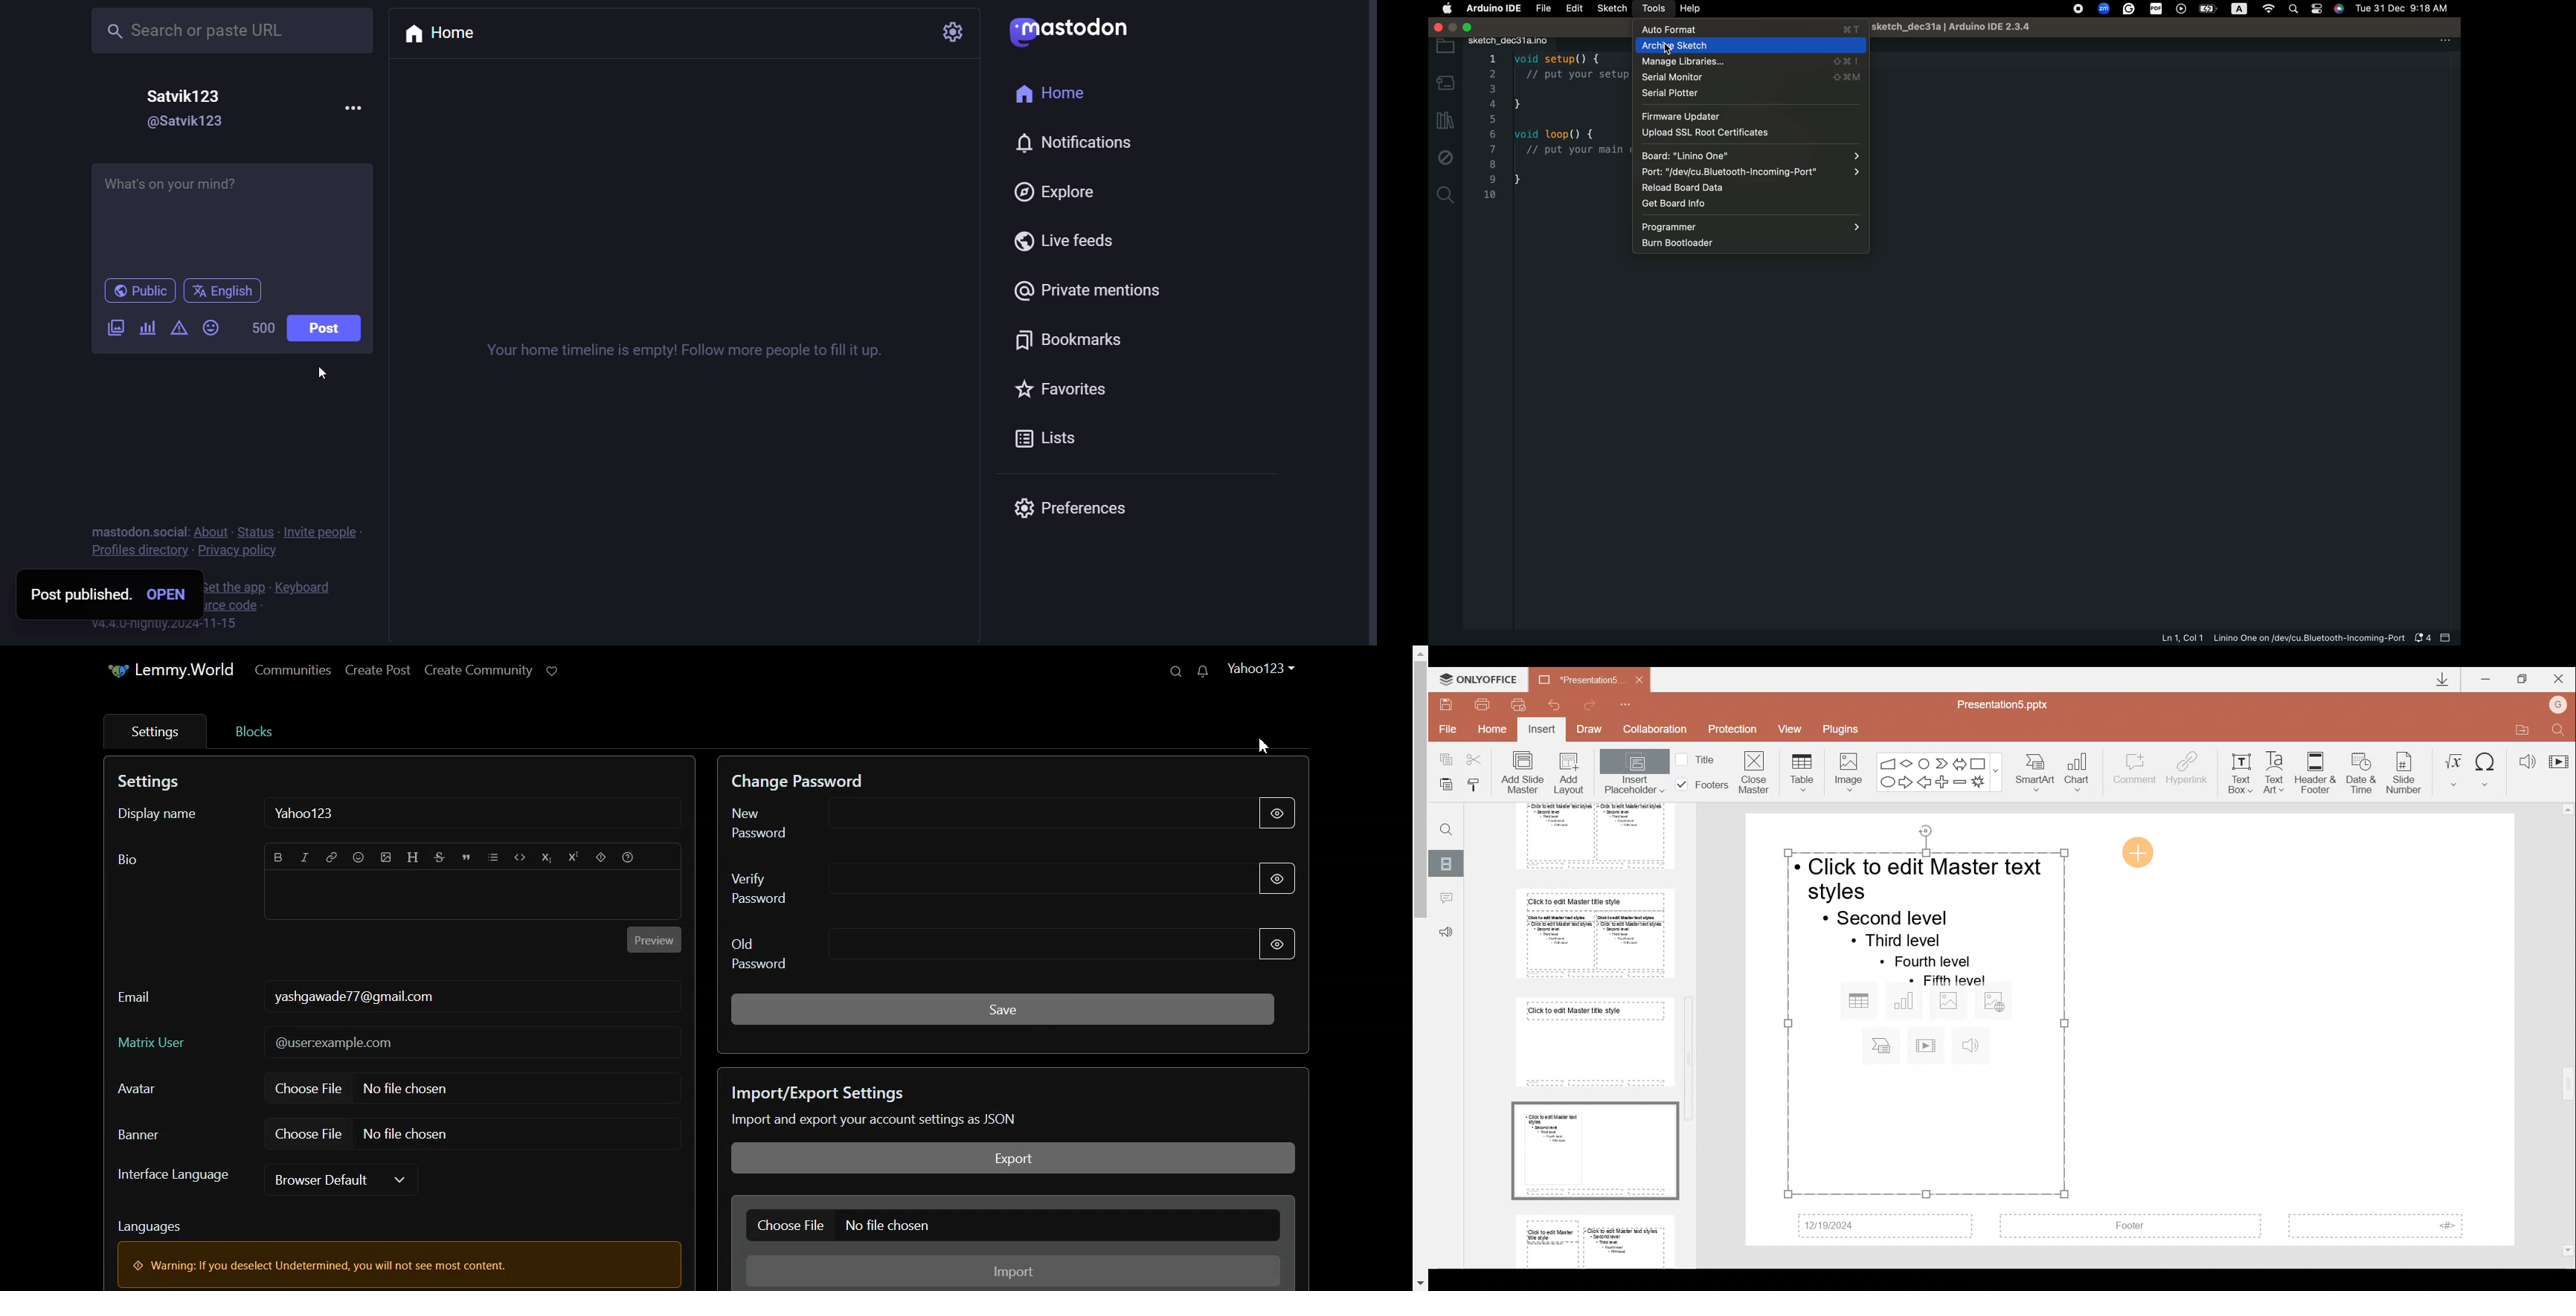  I want to click on Left arrow, so click(1925, 783).